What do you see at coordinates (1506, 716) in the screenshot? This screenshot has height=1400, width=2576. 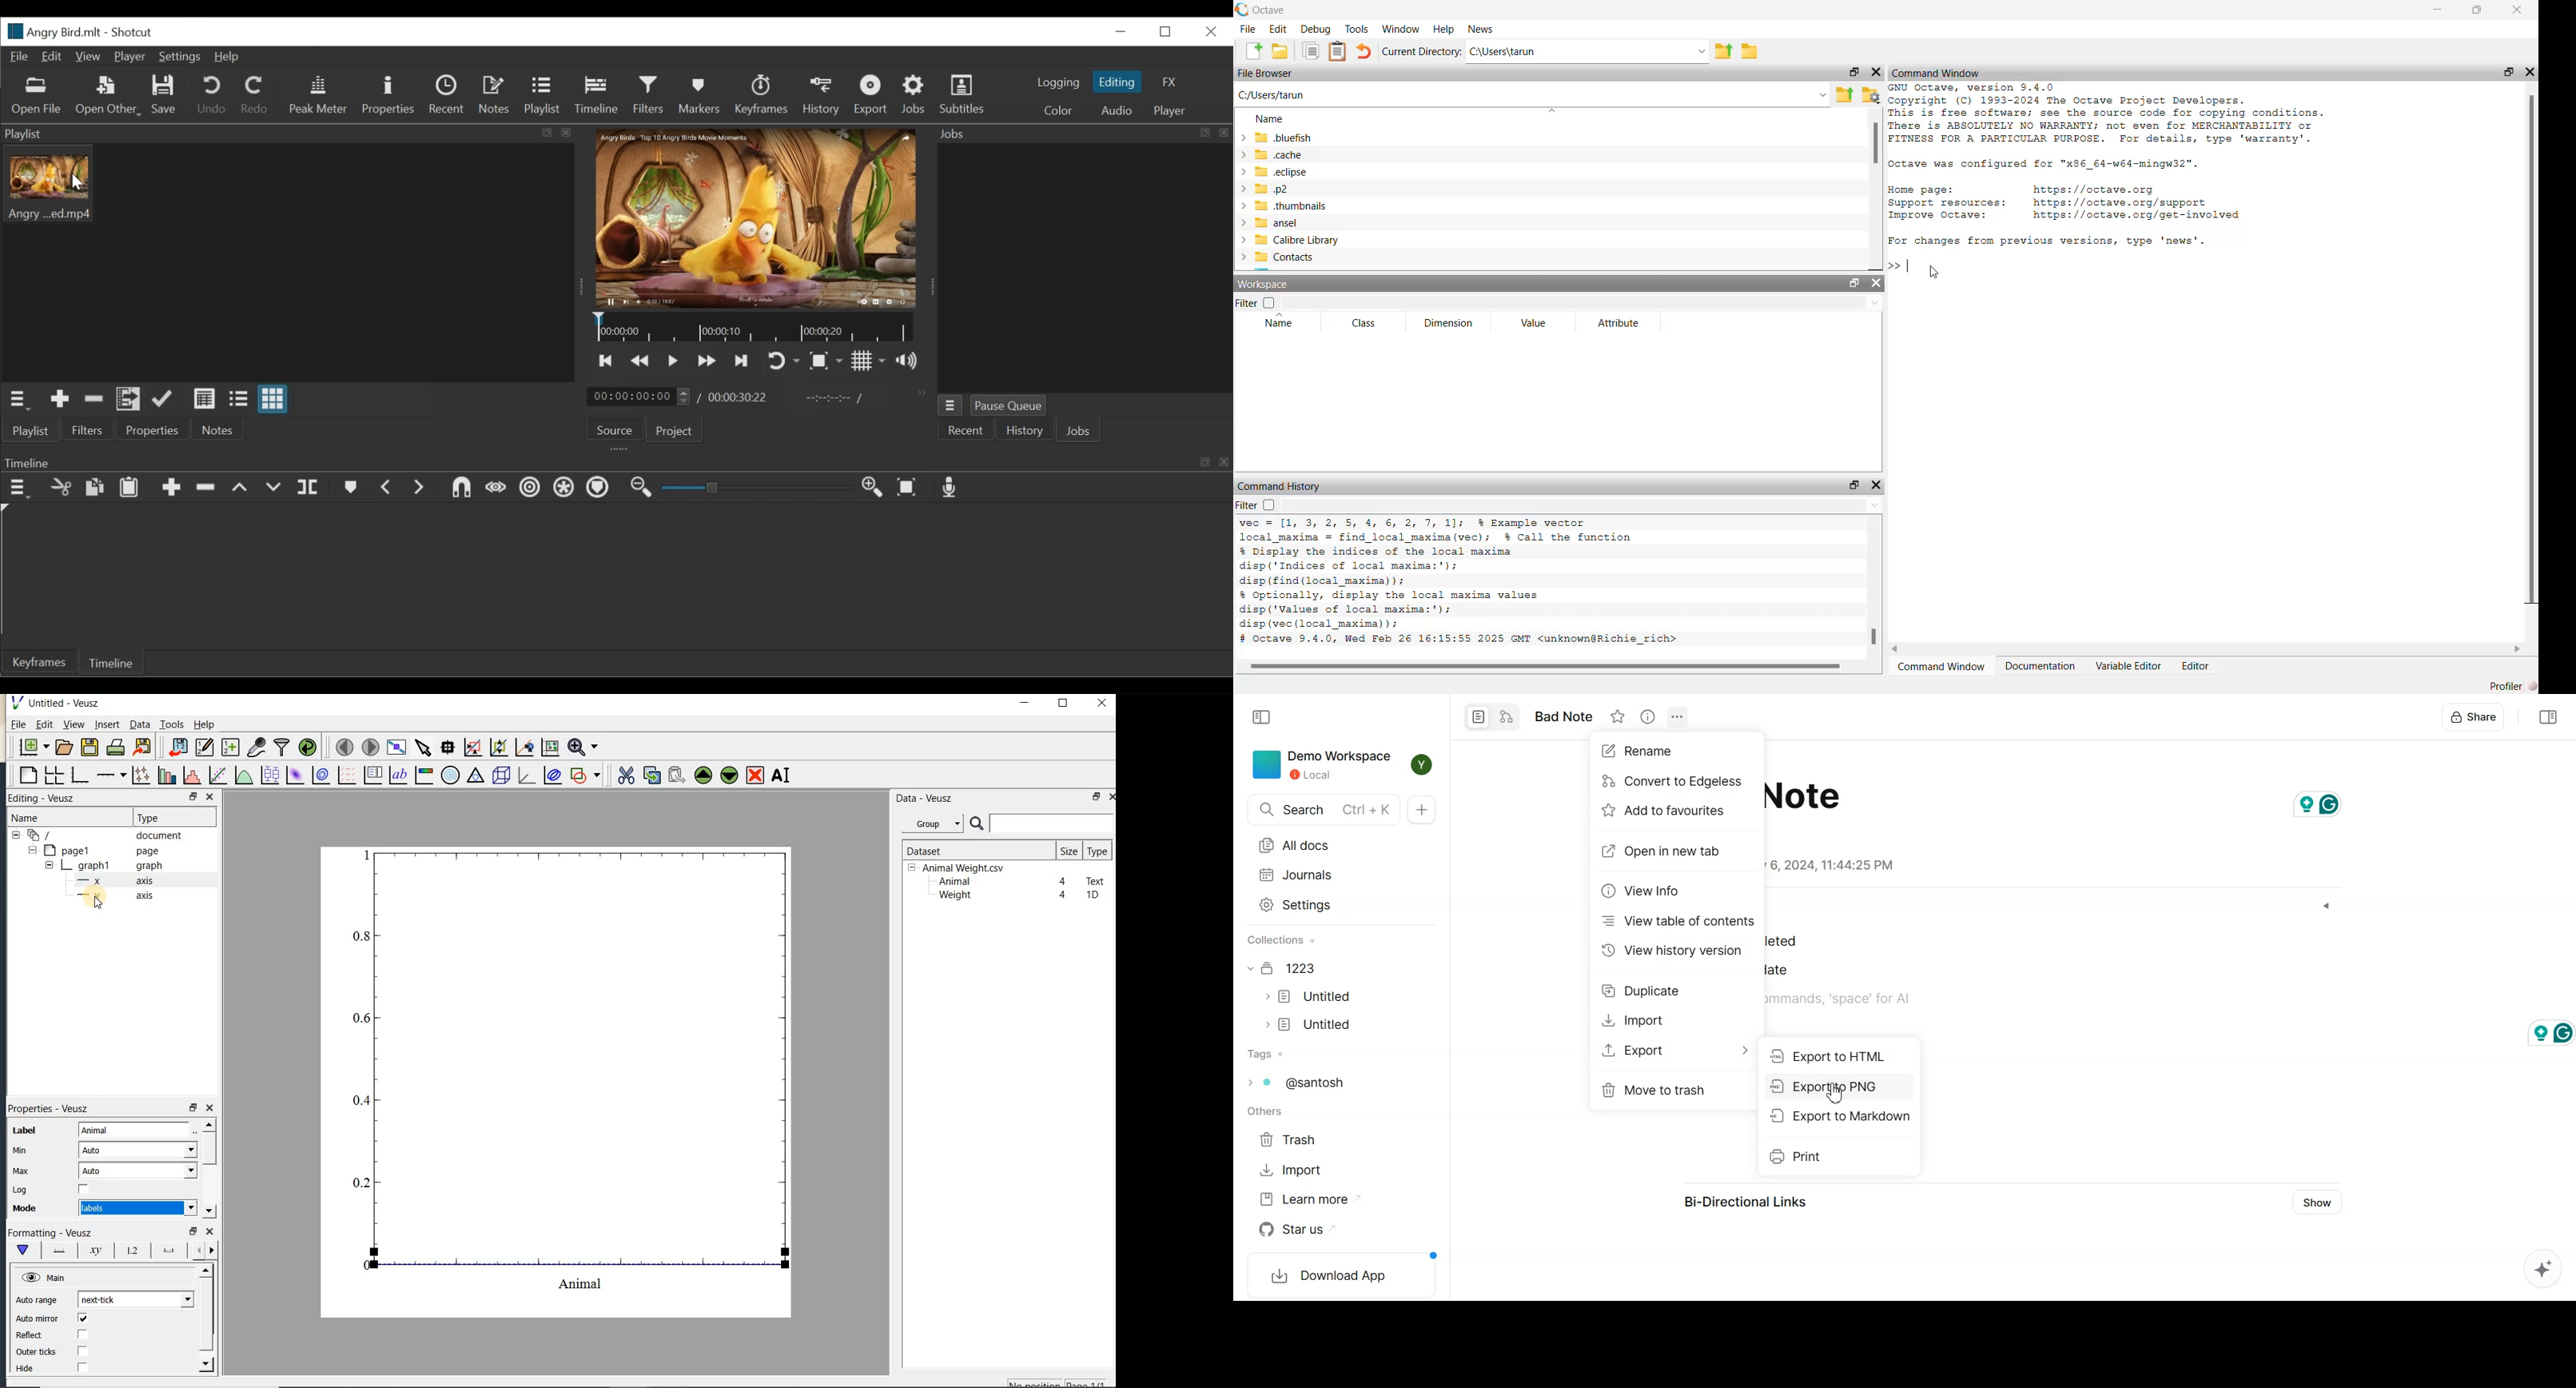 I see `Convert to edgeless` at bounding box center [1506, 716].